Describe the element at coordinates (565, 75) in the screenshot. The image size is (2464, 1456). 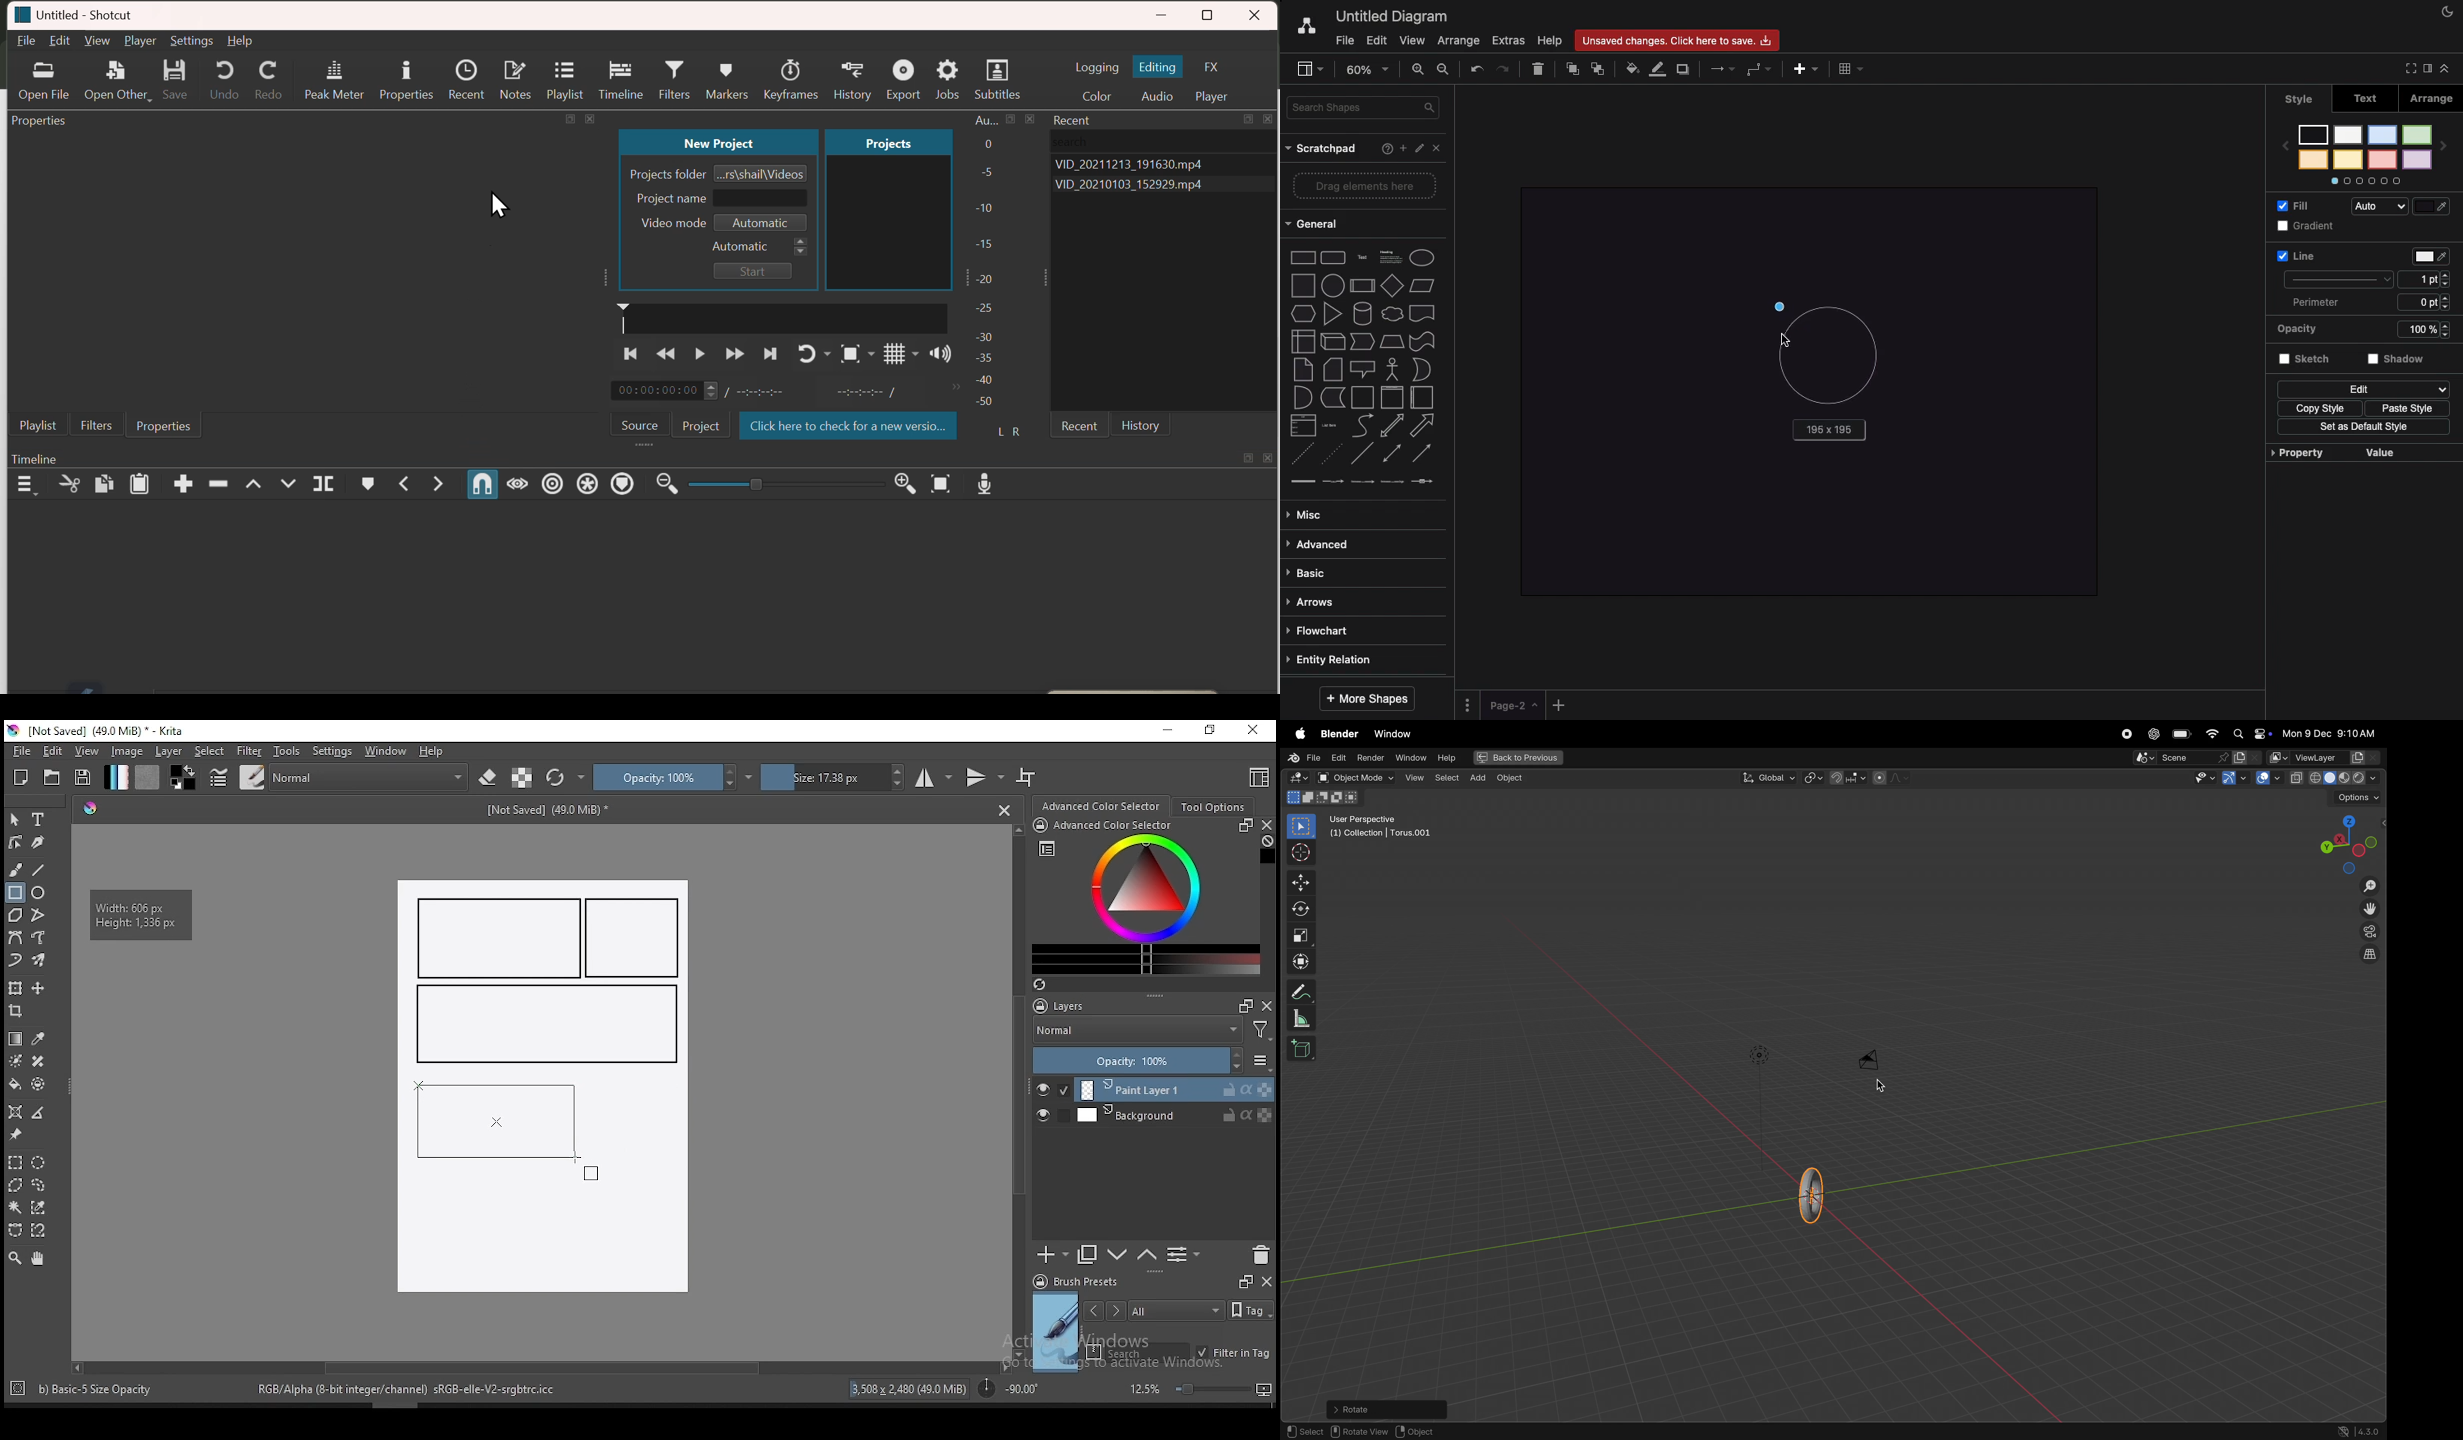
I see `Playlist` at that location.